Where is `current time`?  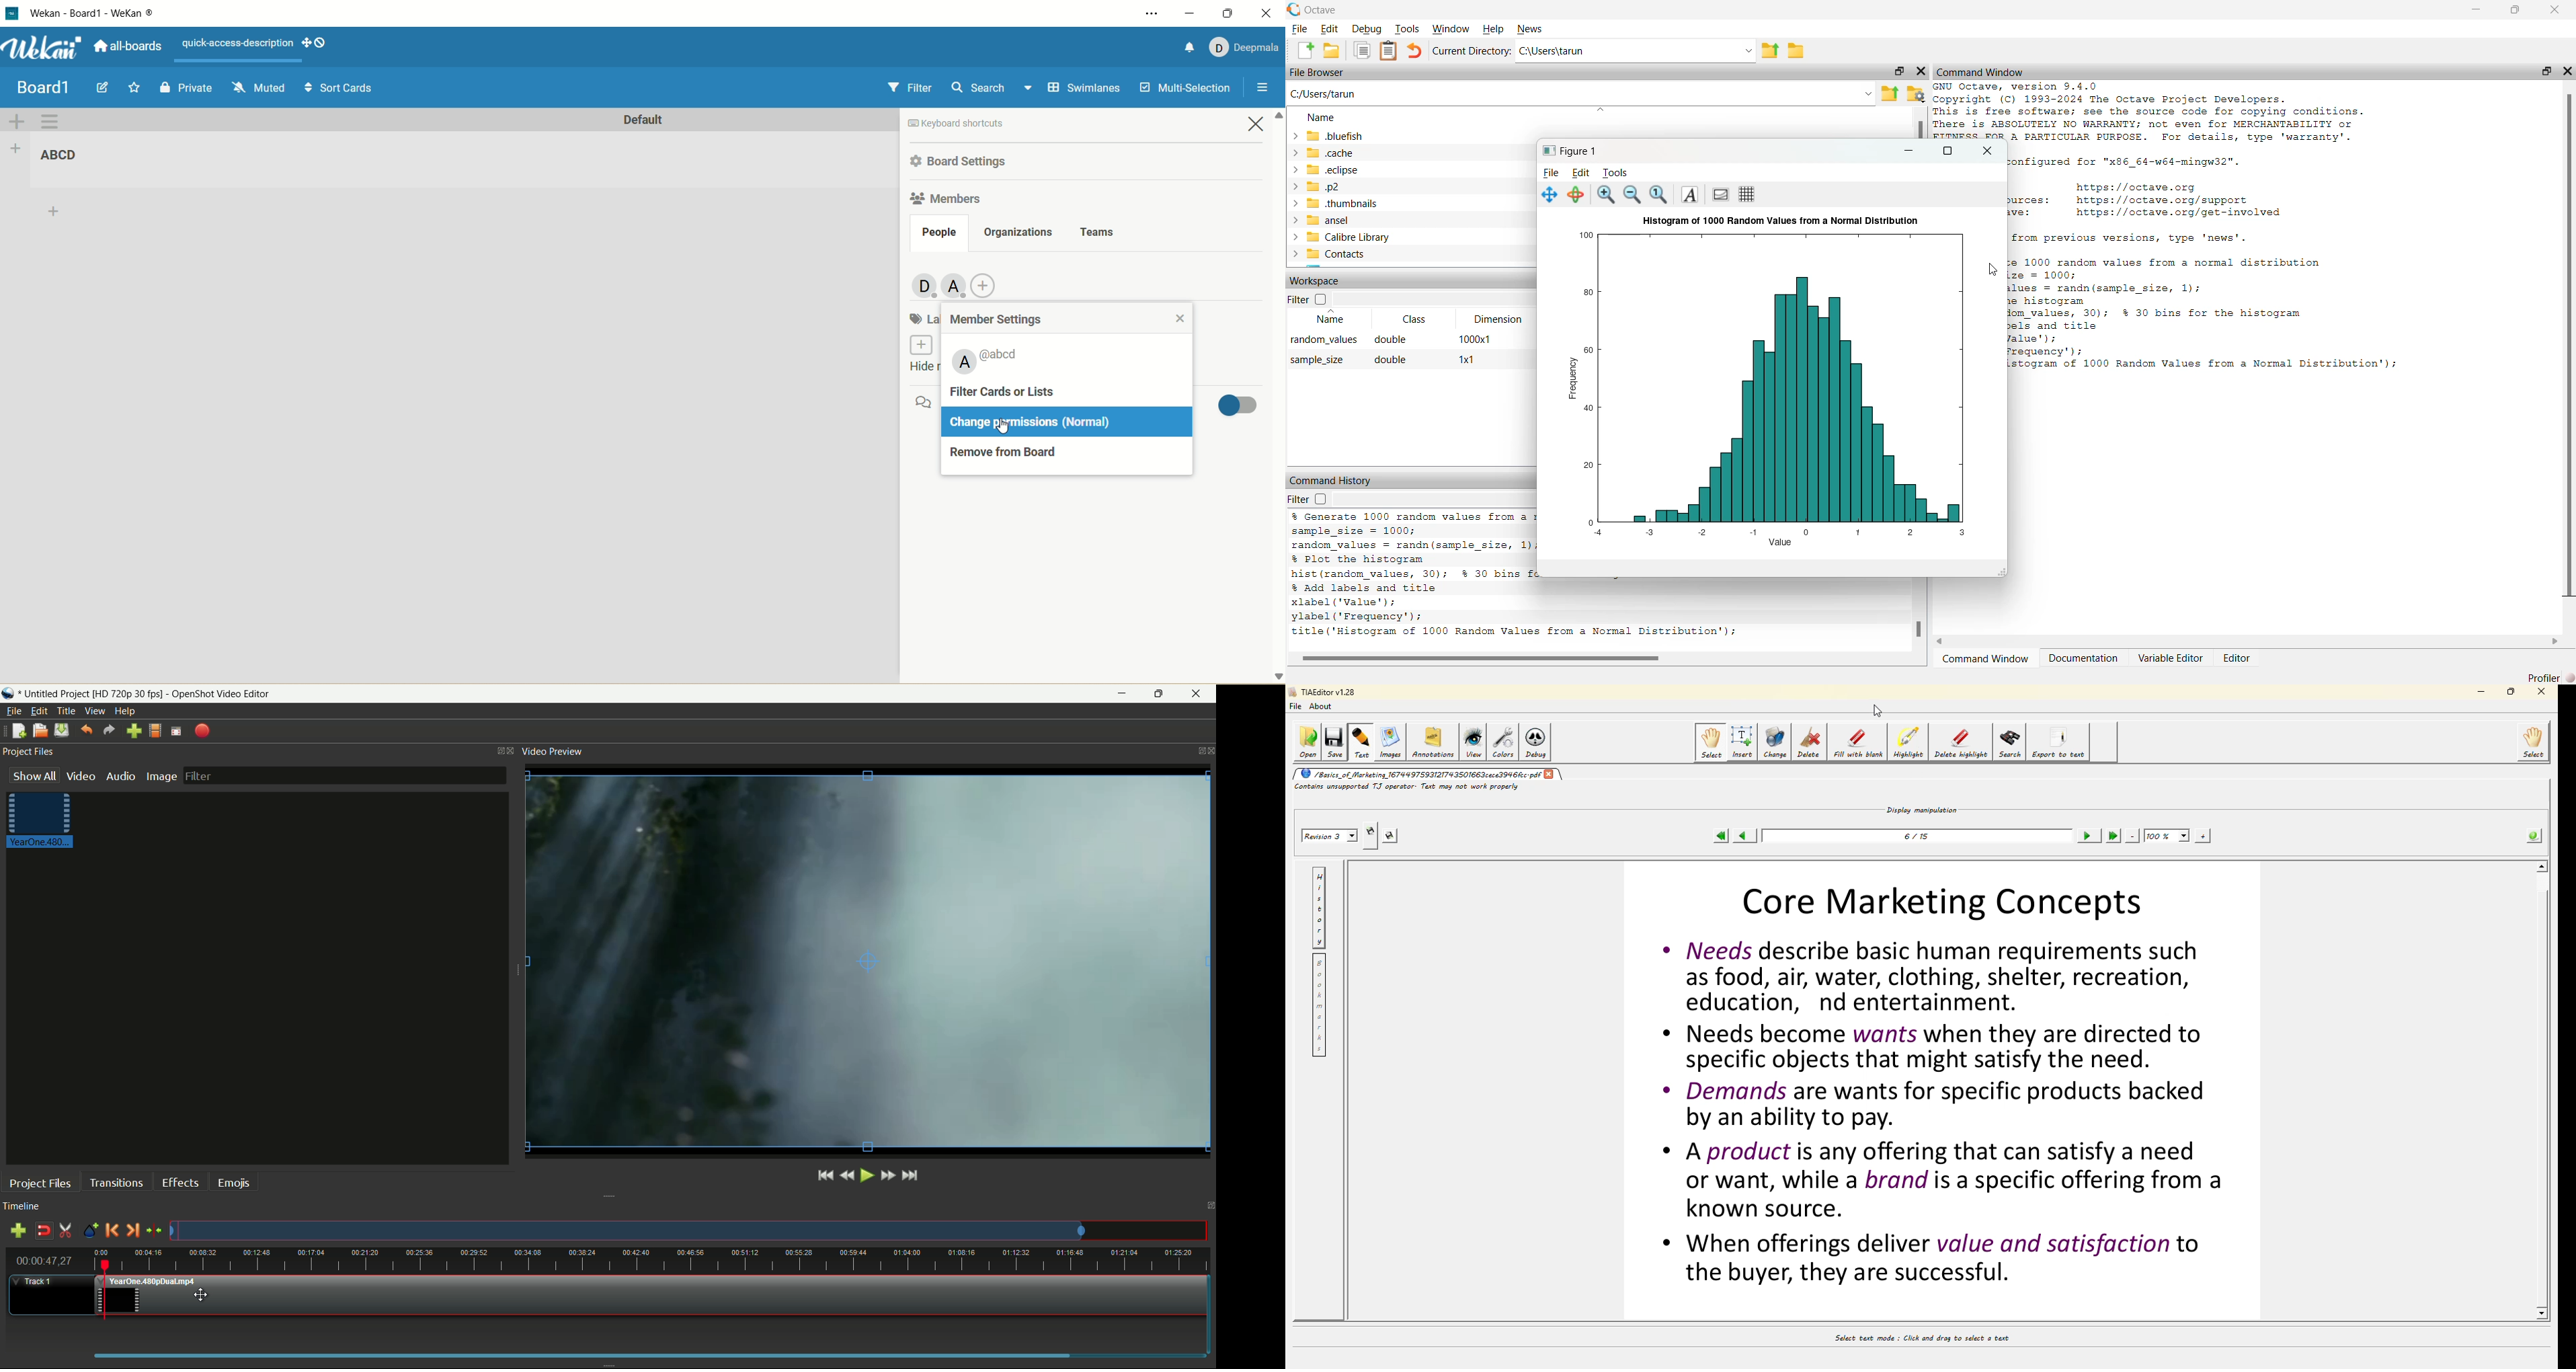 current time is located at coordinates (42, 1261).